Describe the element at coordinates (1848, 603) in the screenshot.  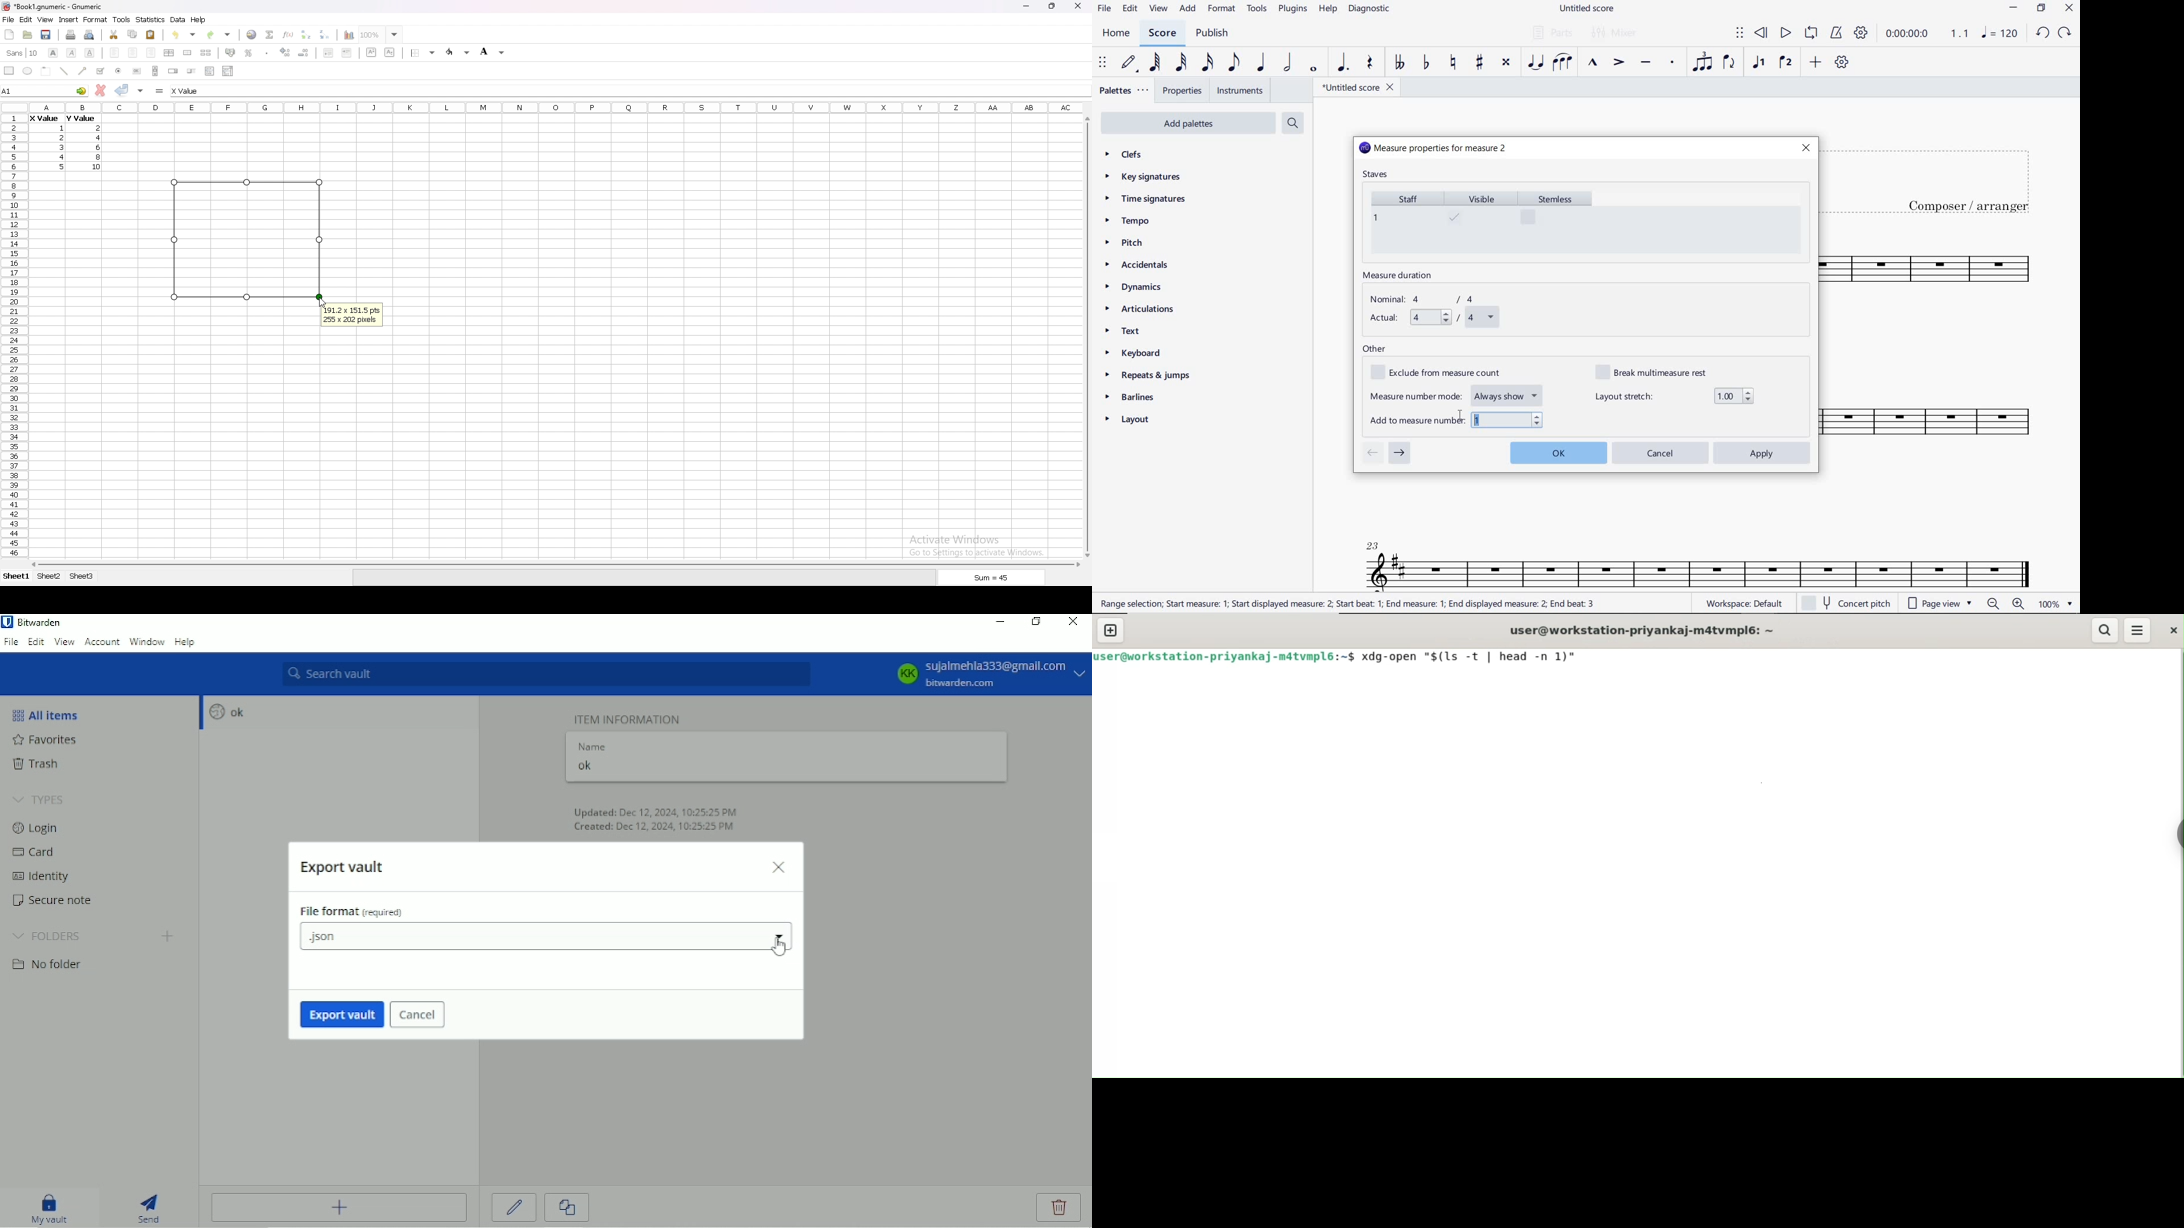
I see `concert pitch` at that location.